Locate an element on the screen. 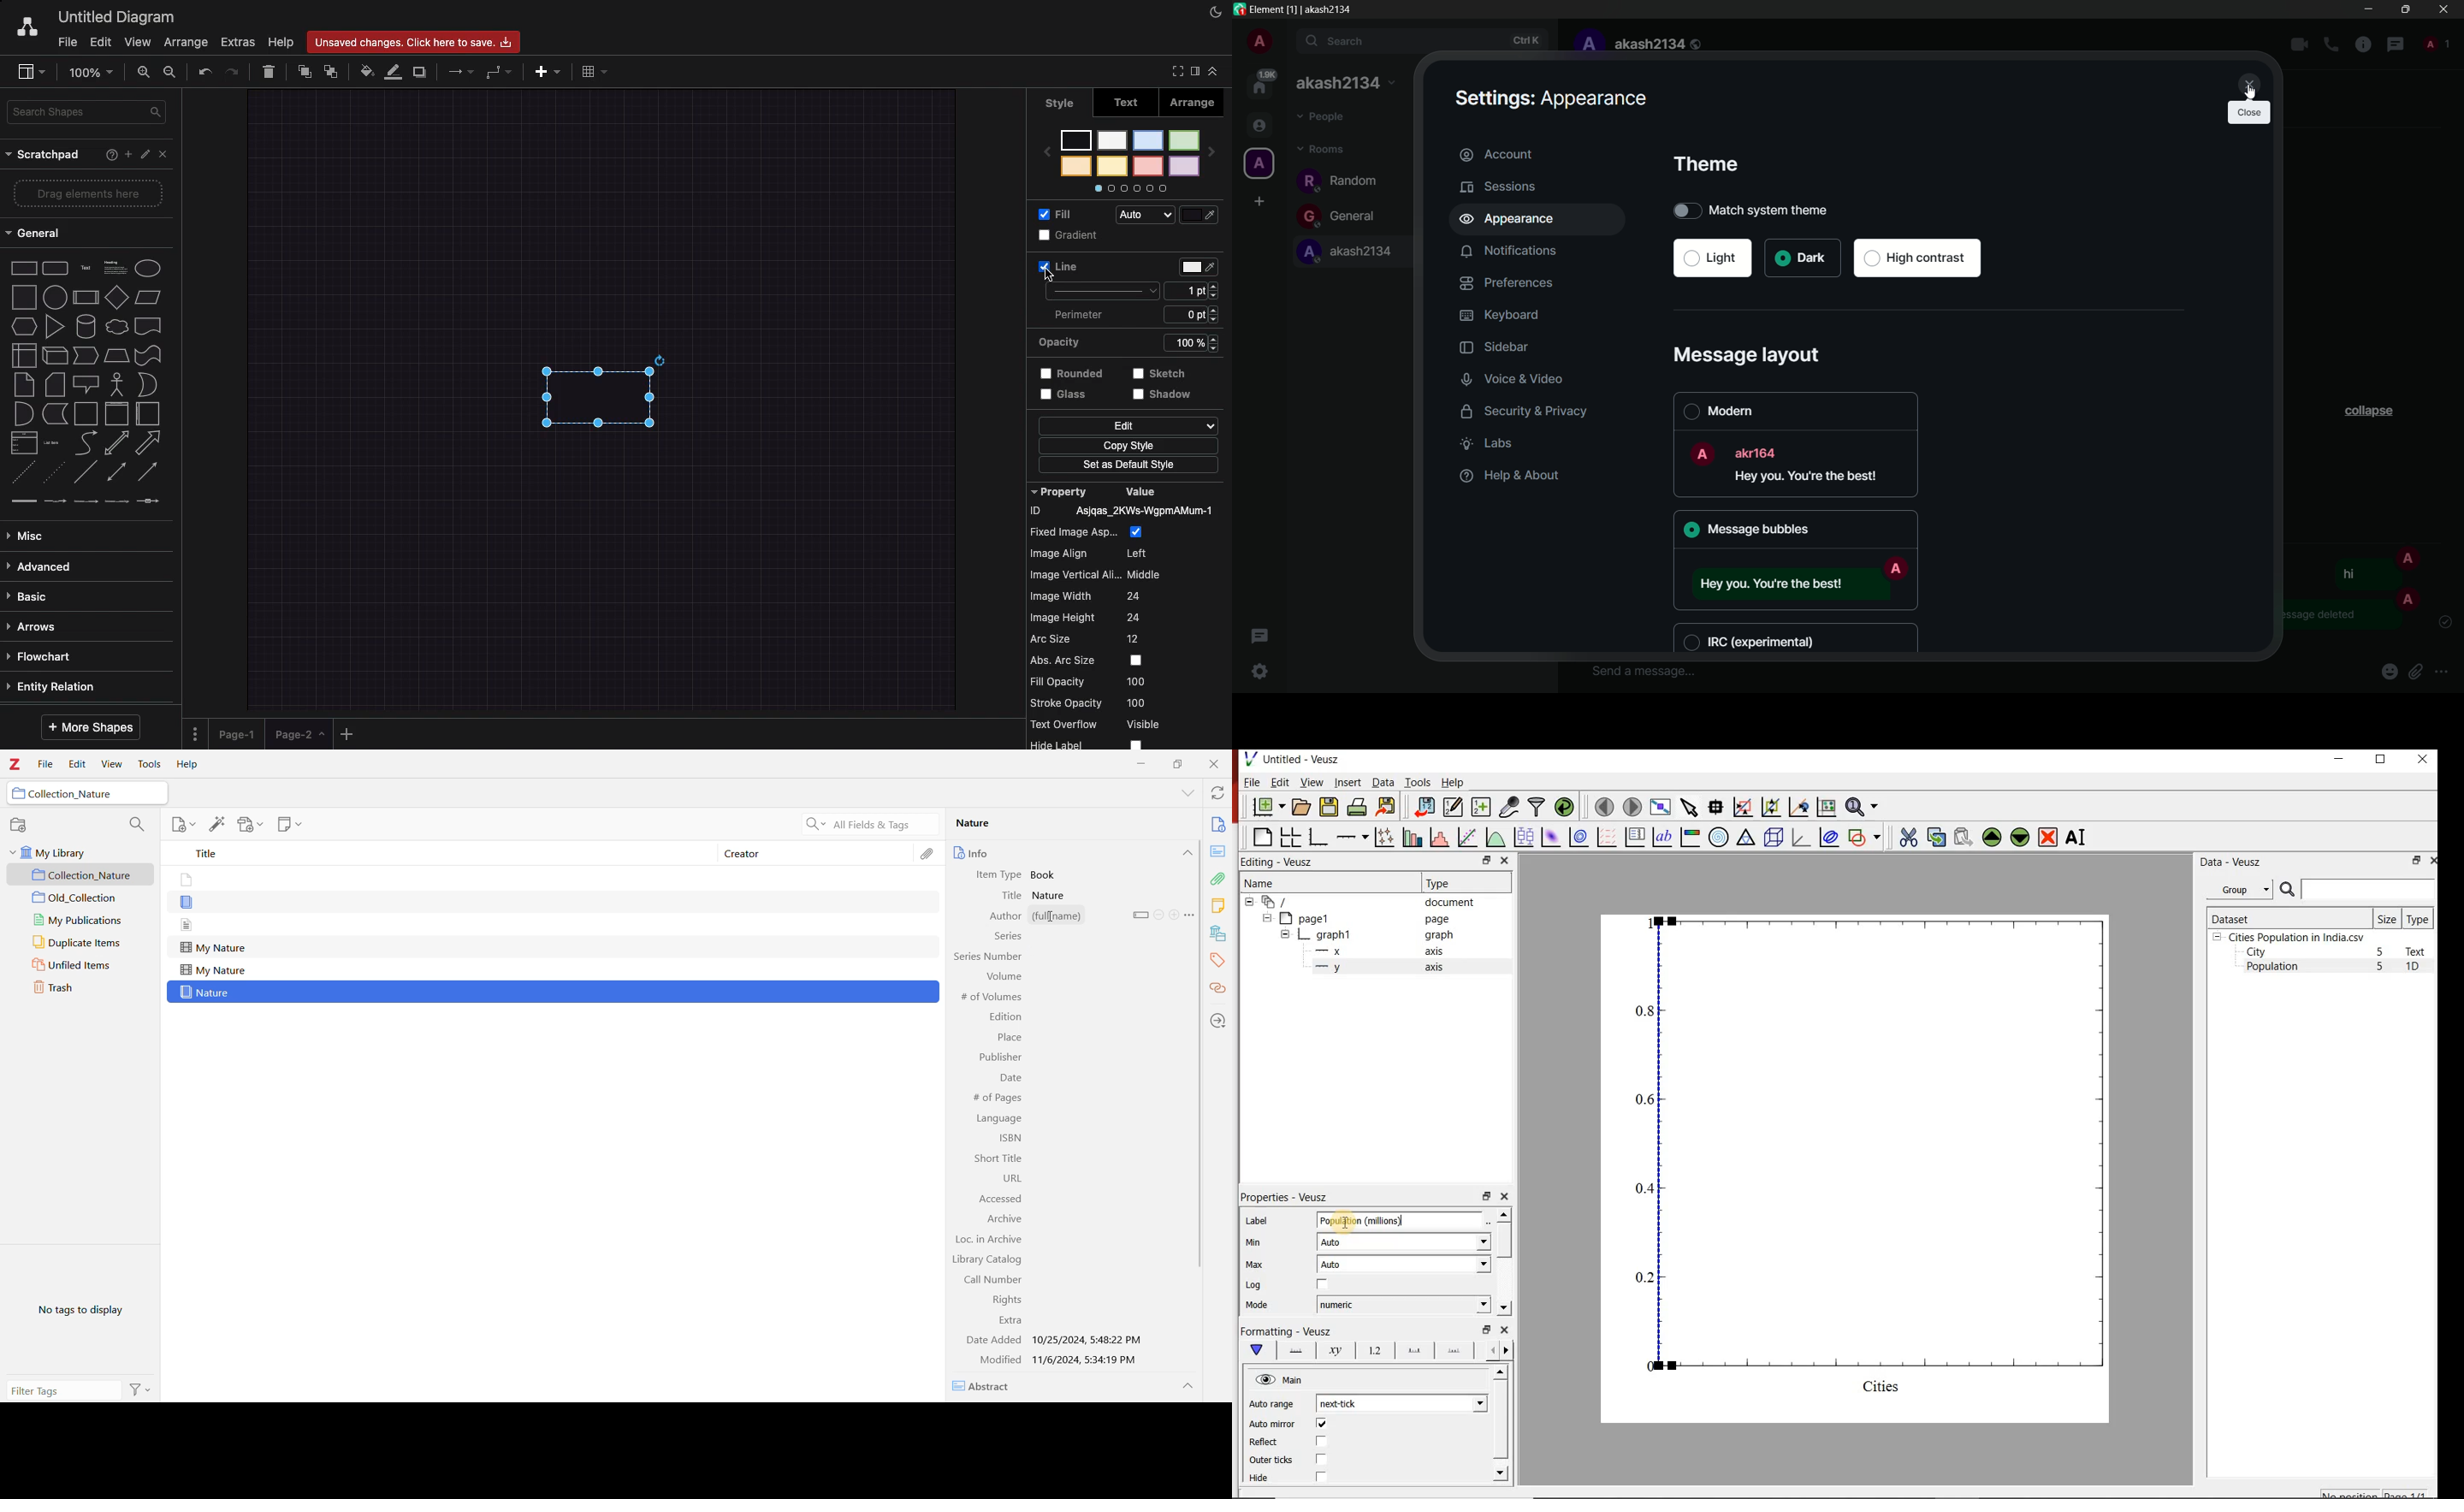 The image size is (2464, 1512). item without title  is located at coordinates (185, 880).